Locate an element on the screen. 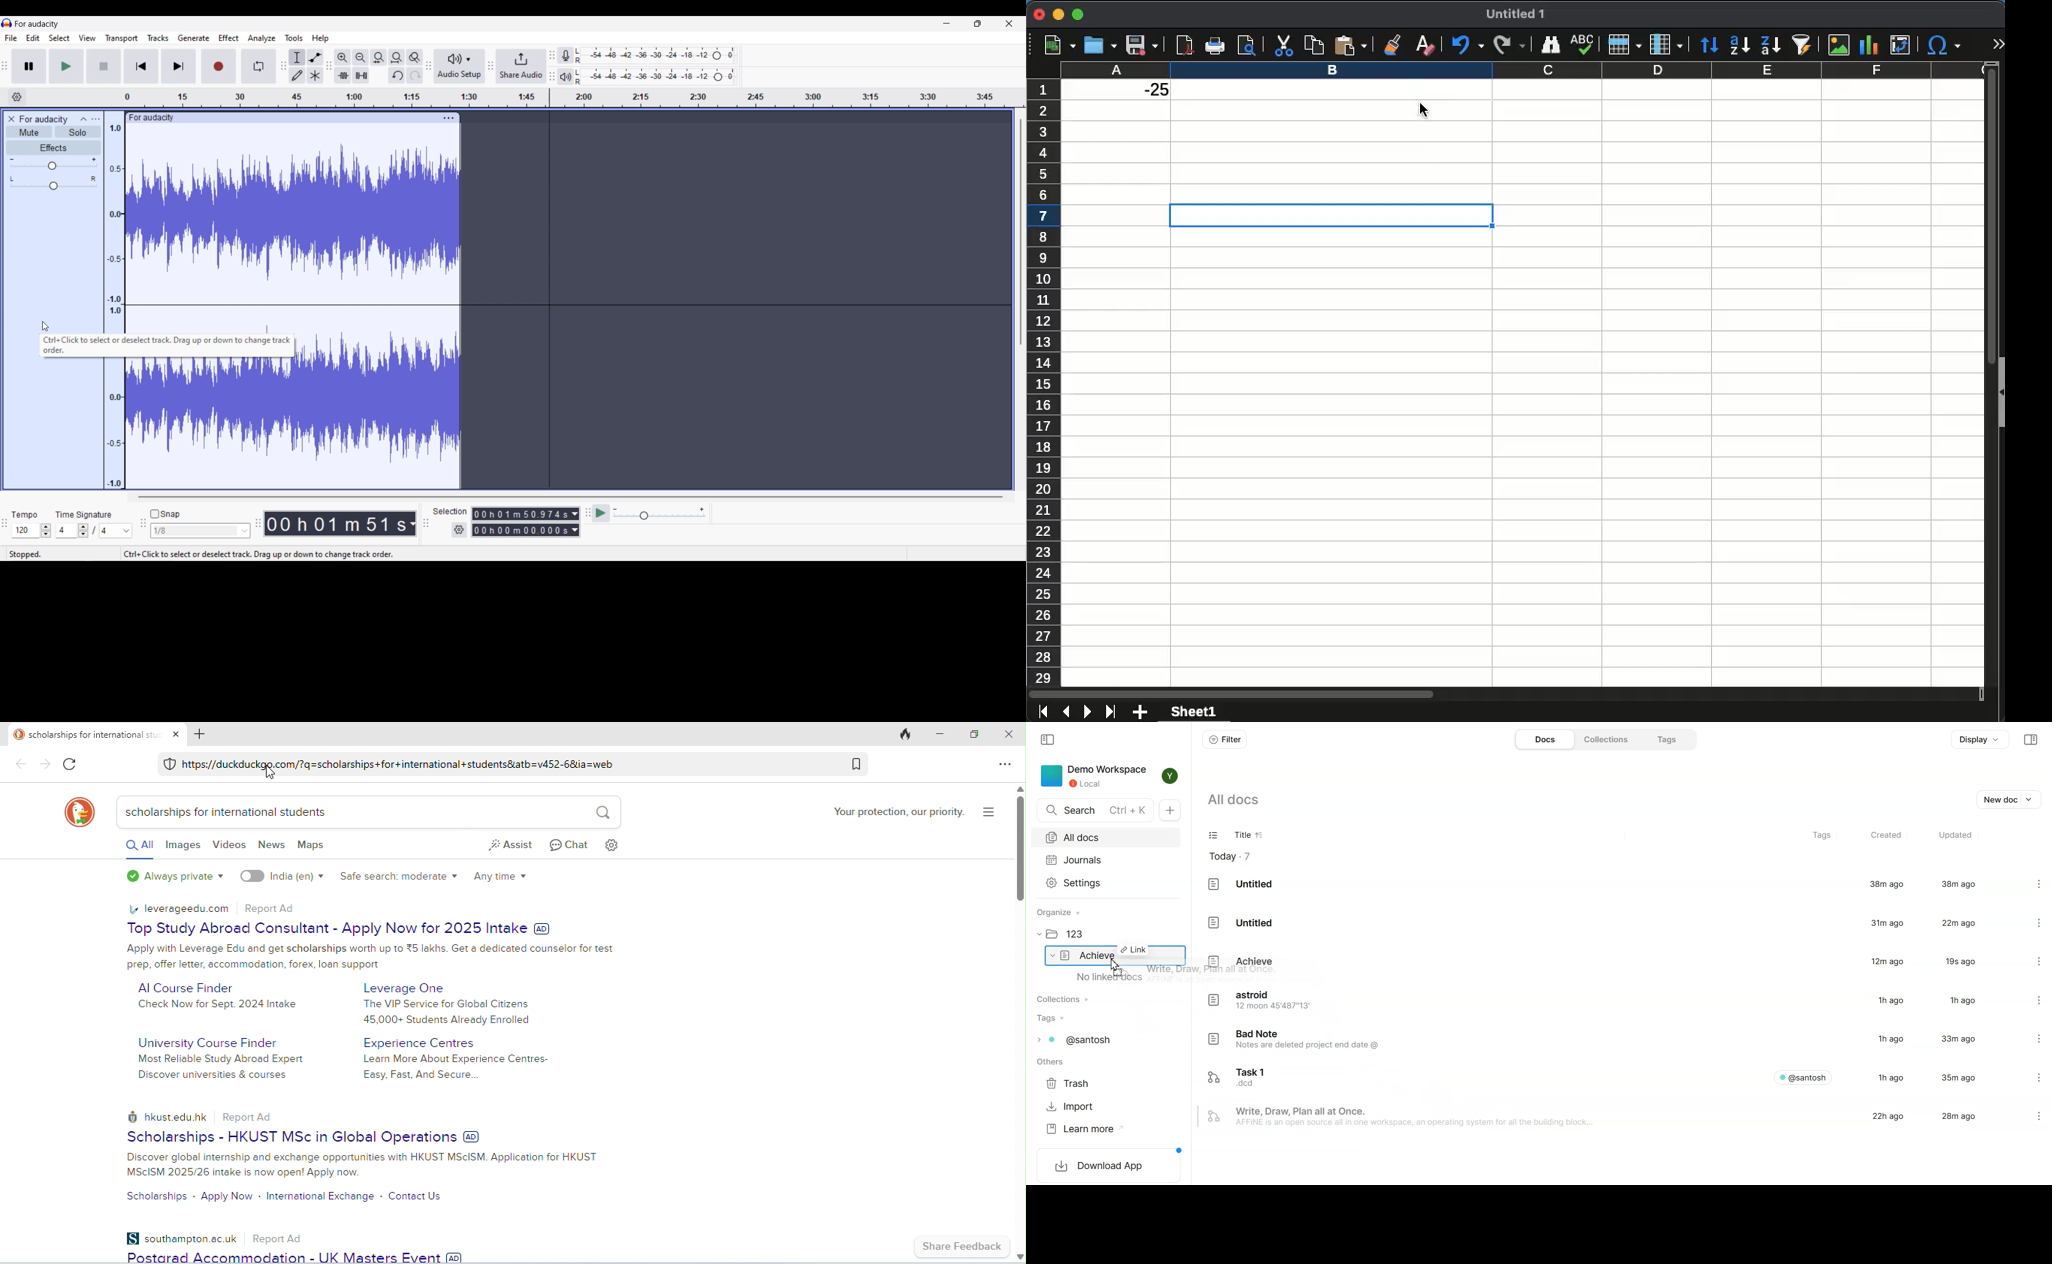 The height and width of the screenshot is (1288, 2072). cell is located at coordinates (1332, 216).